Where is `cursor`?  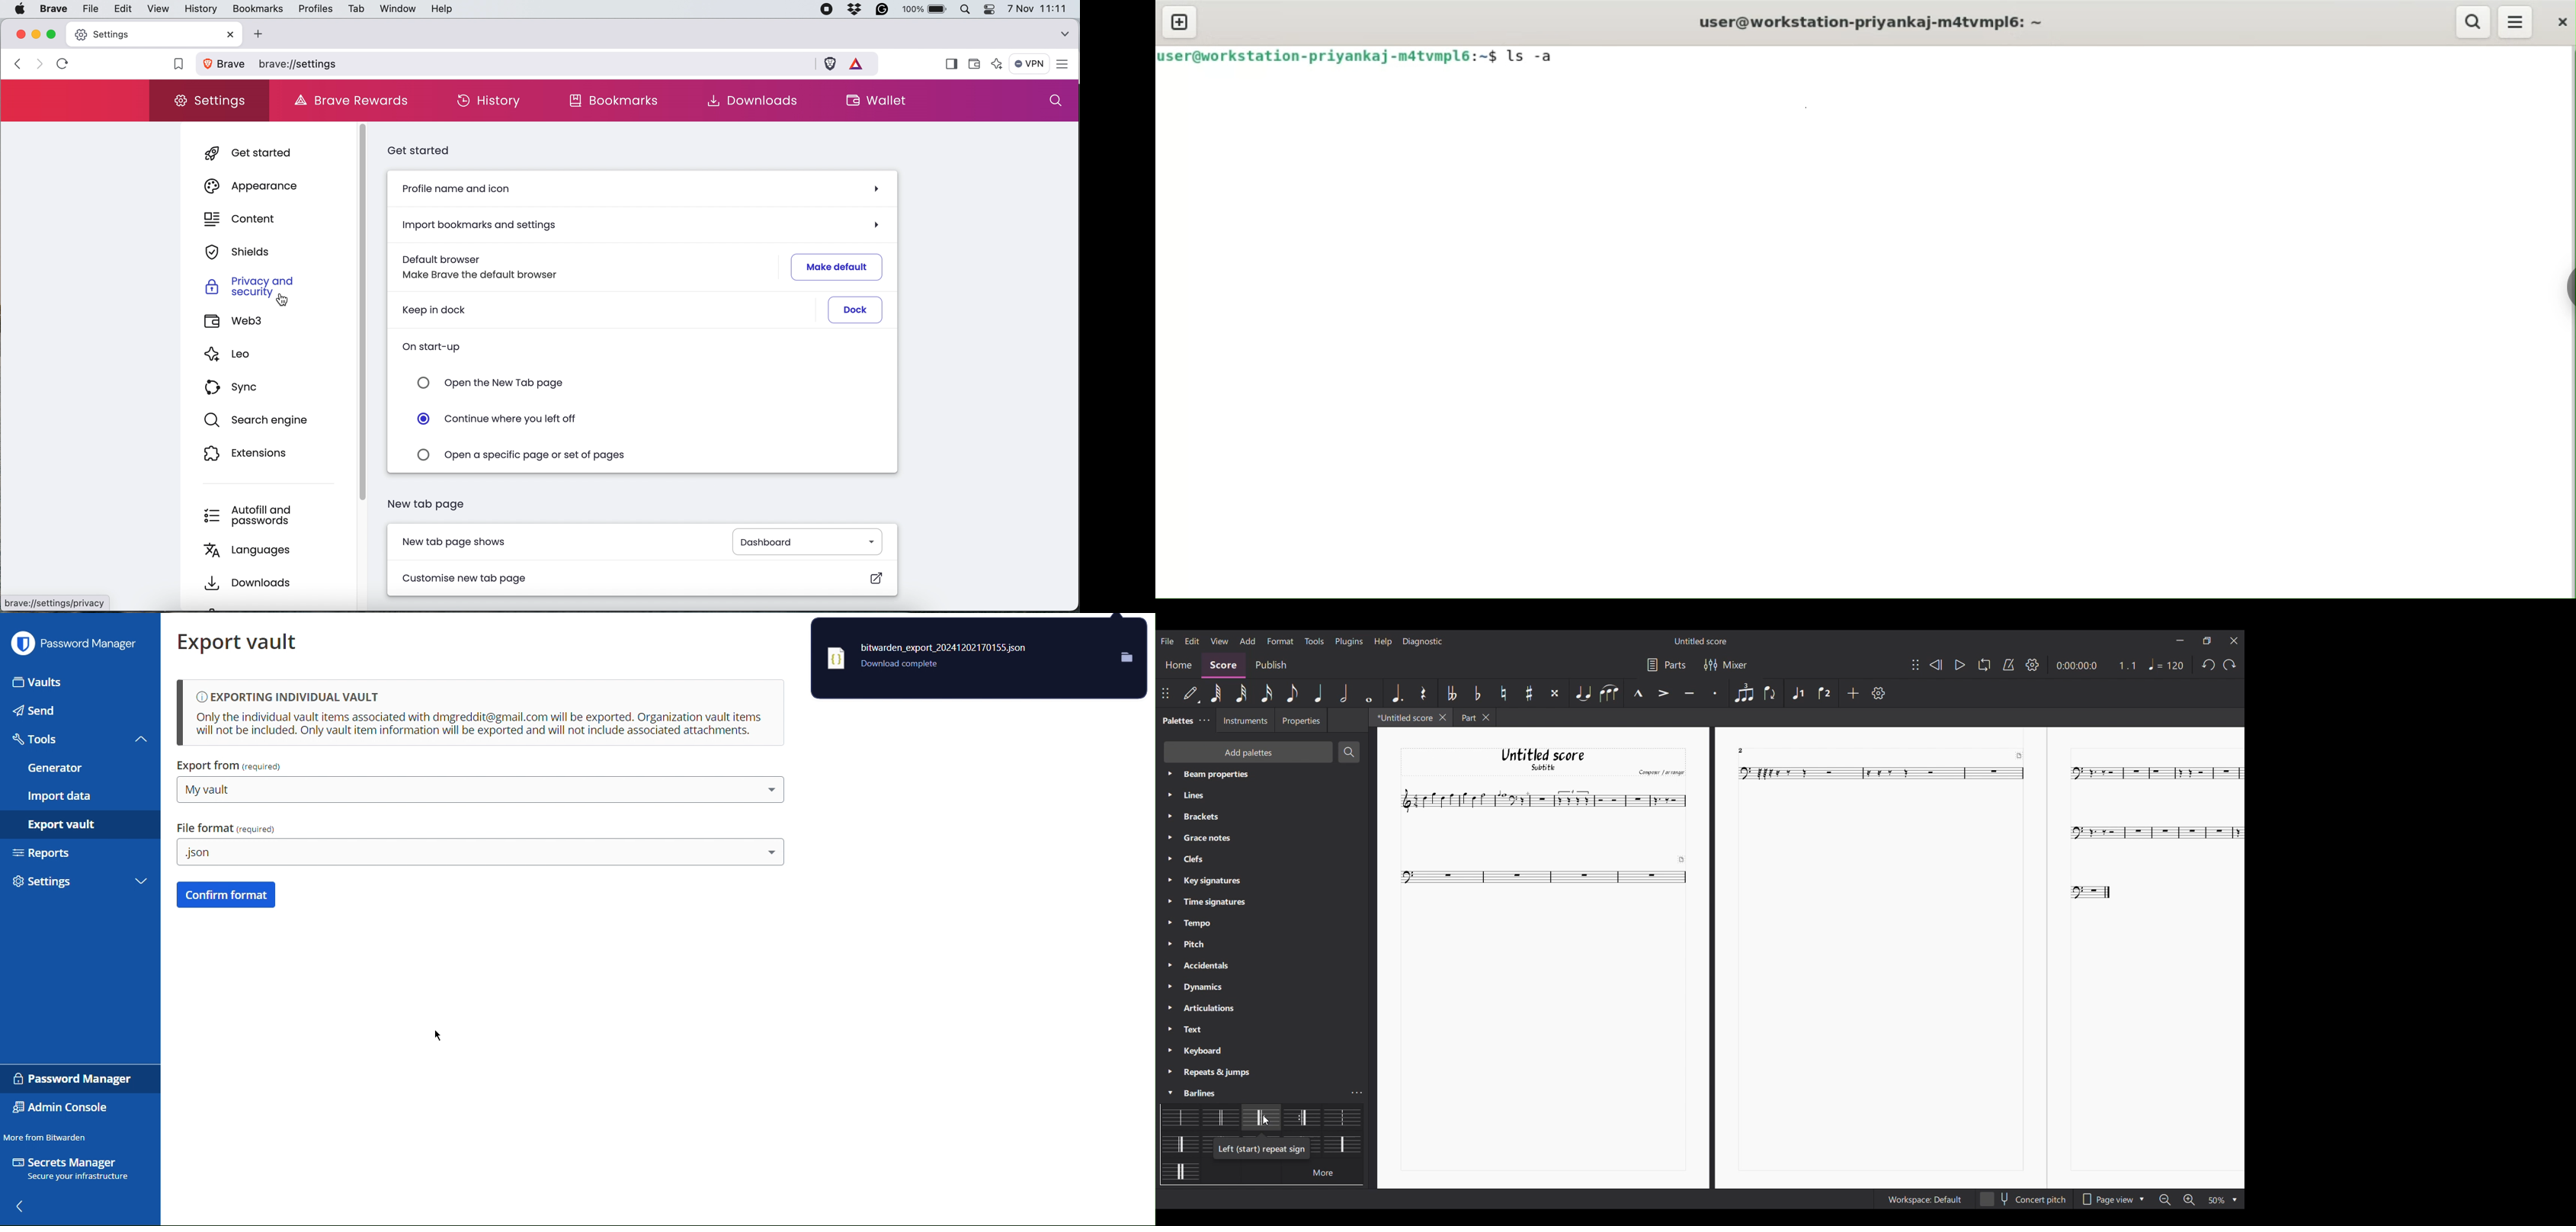
cursor is located at coordinates (438, 1036).